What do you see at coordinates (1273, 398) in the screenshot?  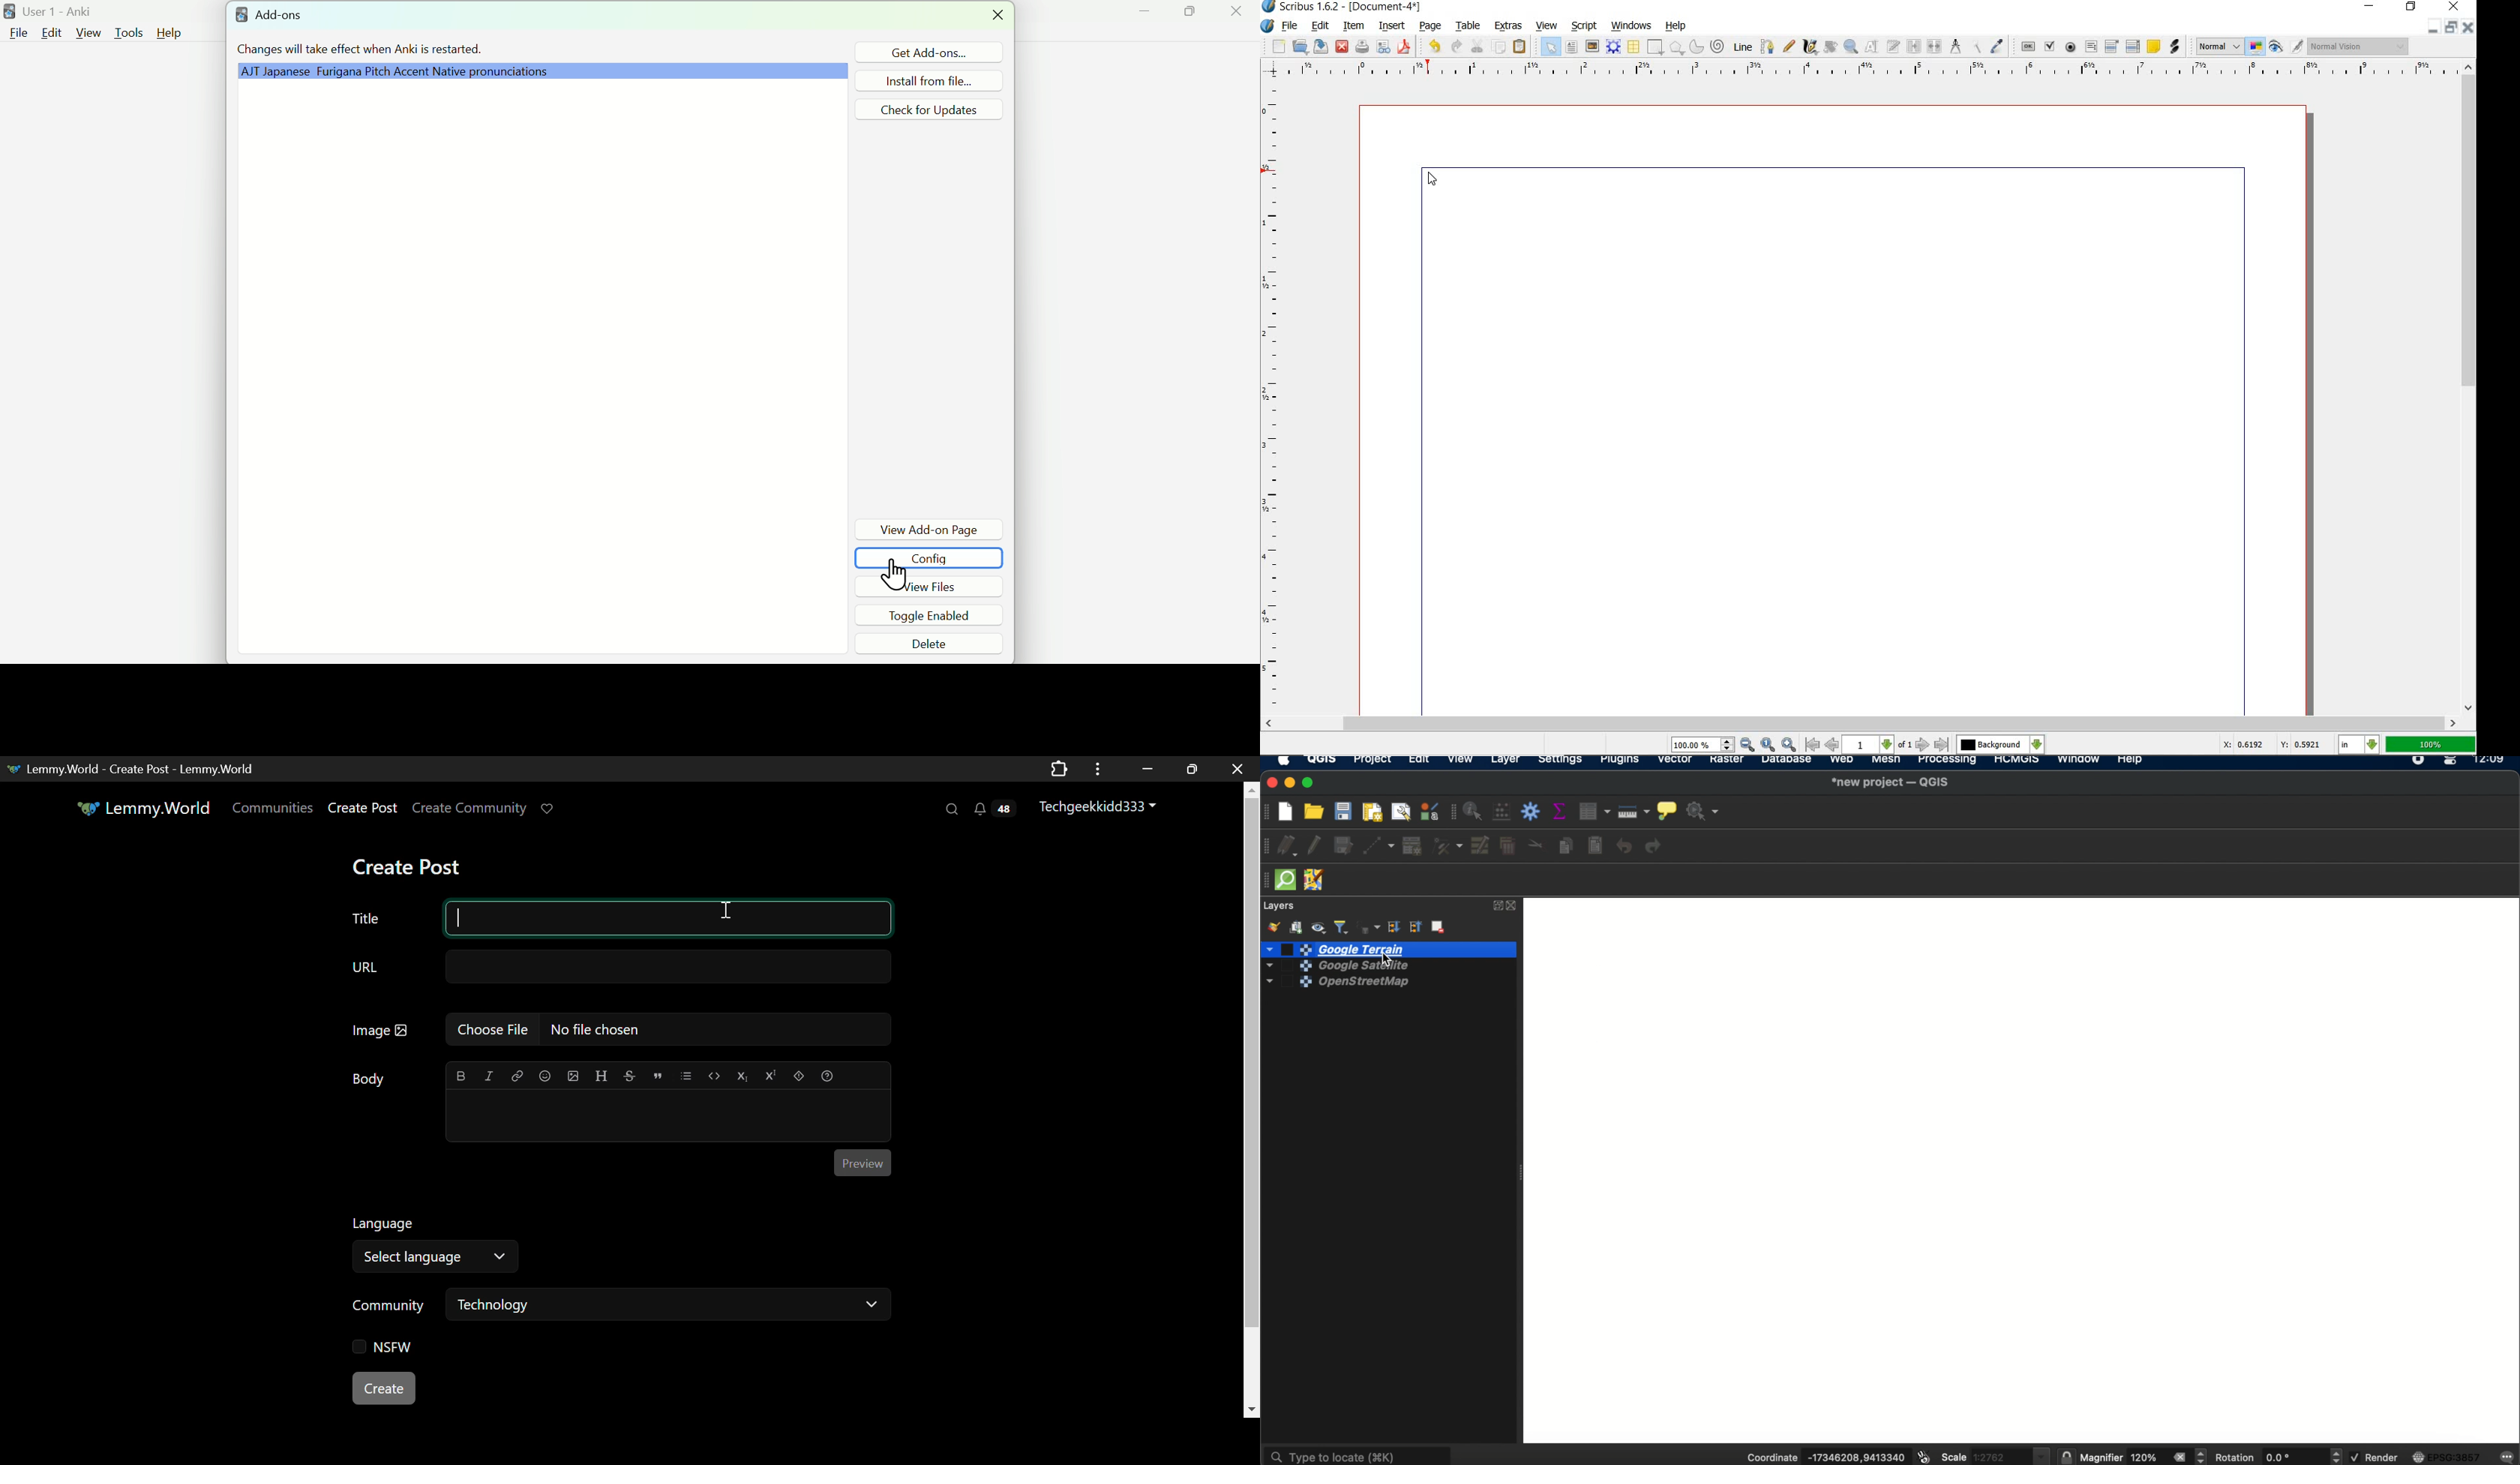 I see `ruler` at bounding box center [1273, 398].